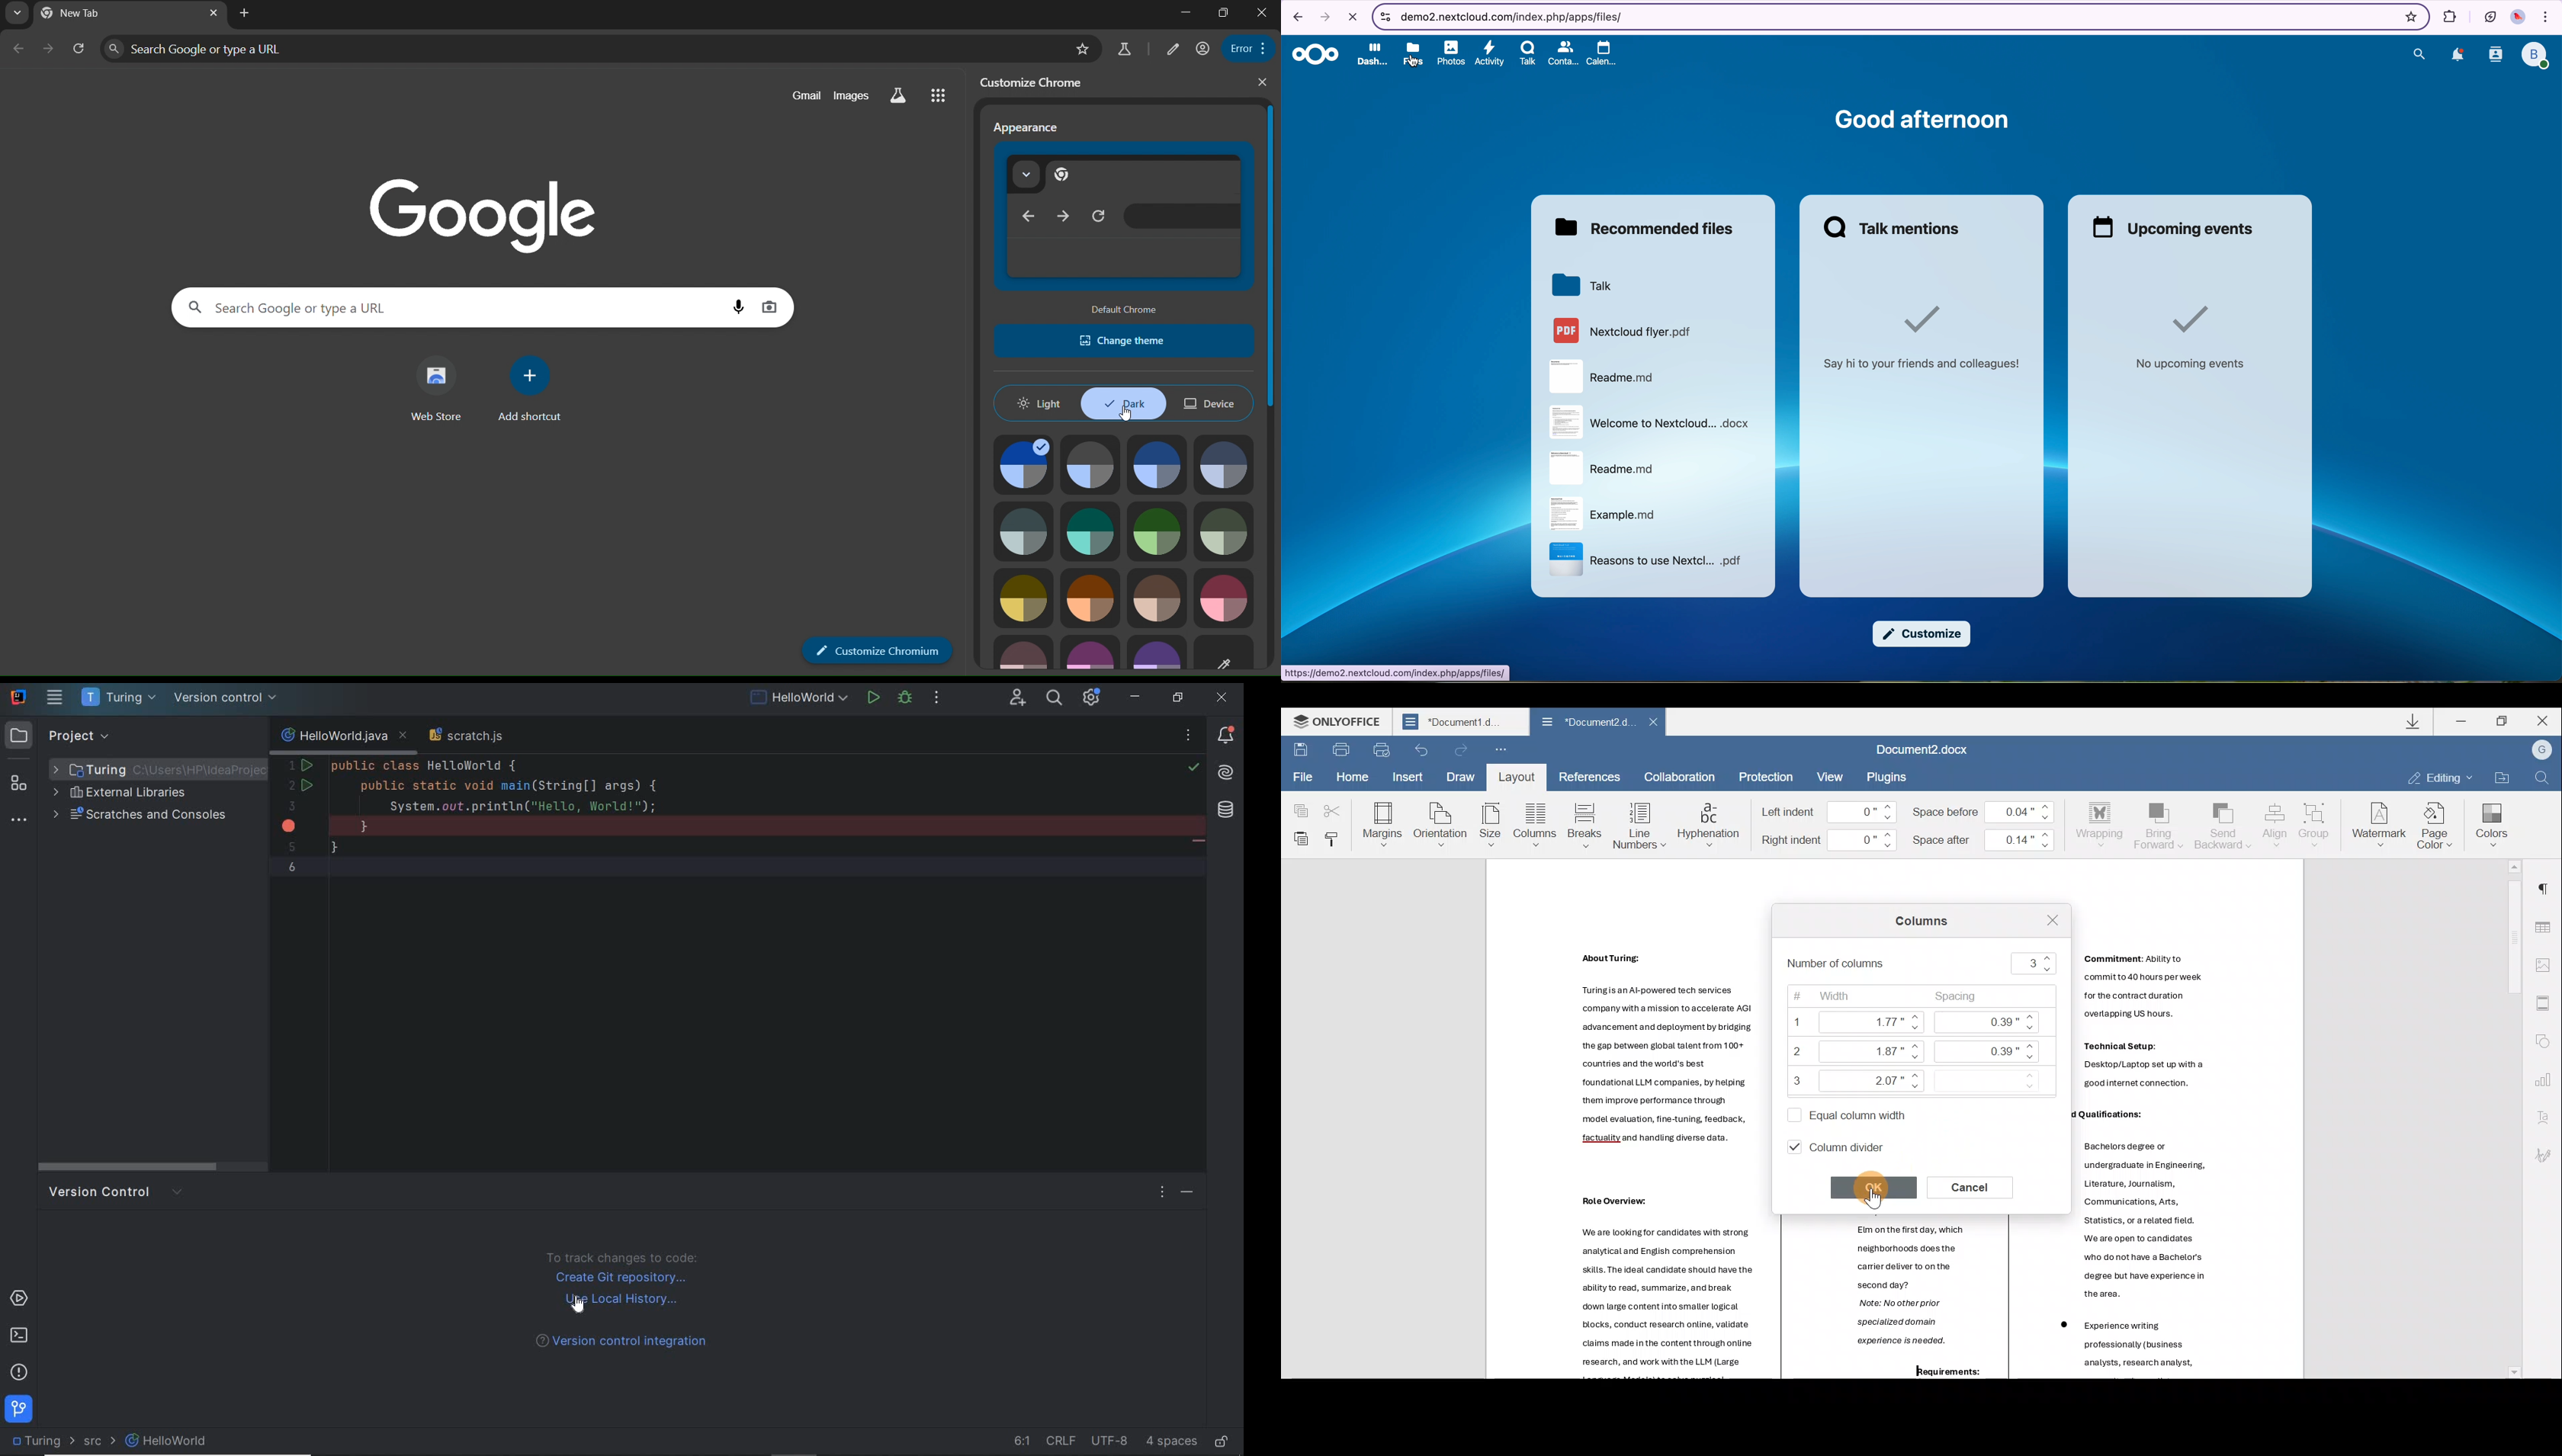  What do you see at coordinates (18, 1372) in the screenshot?
I see `problems` at bounding box center [18, 1372].